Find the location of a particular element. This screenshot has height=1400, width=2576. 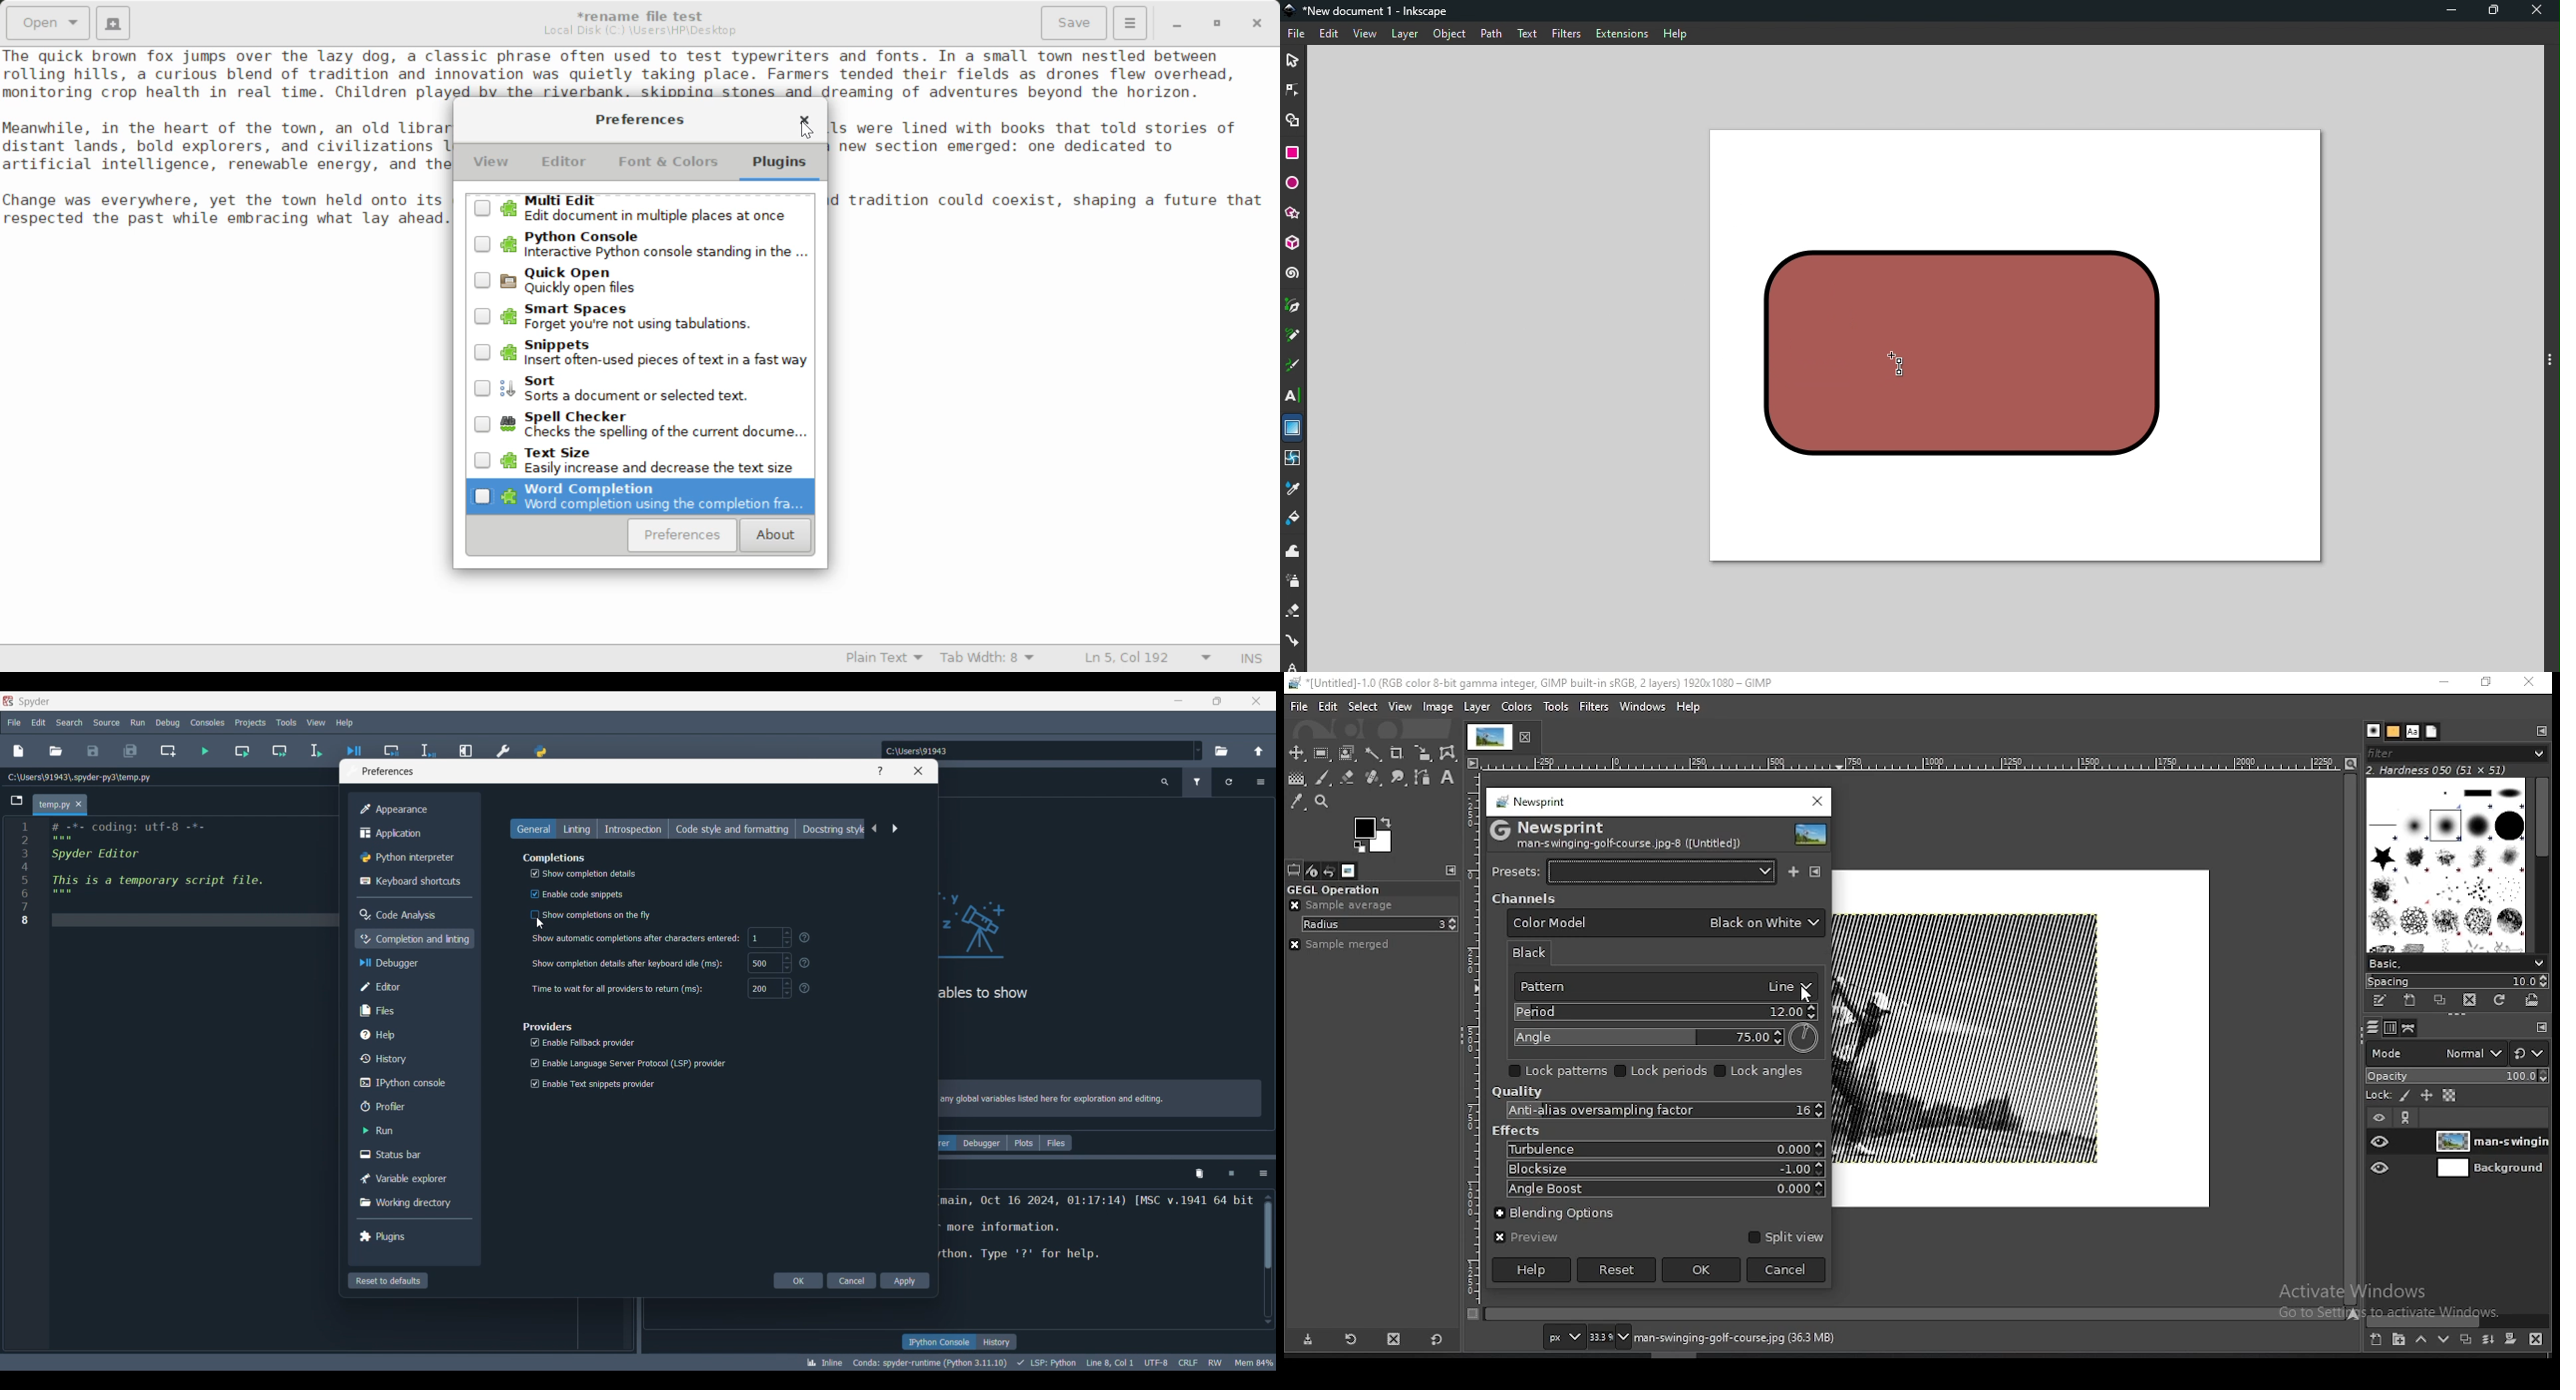

Plugins is located at coordinates (411, 1236).